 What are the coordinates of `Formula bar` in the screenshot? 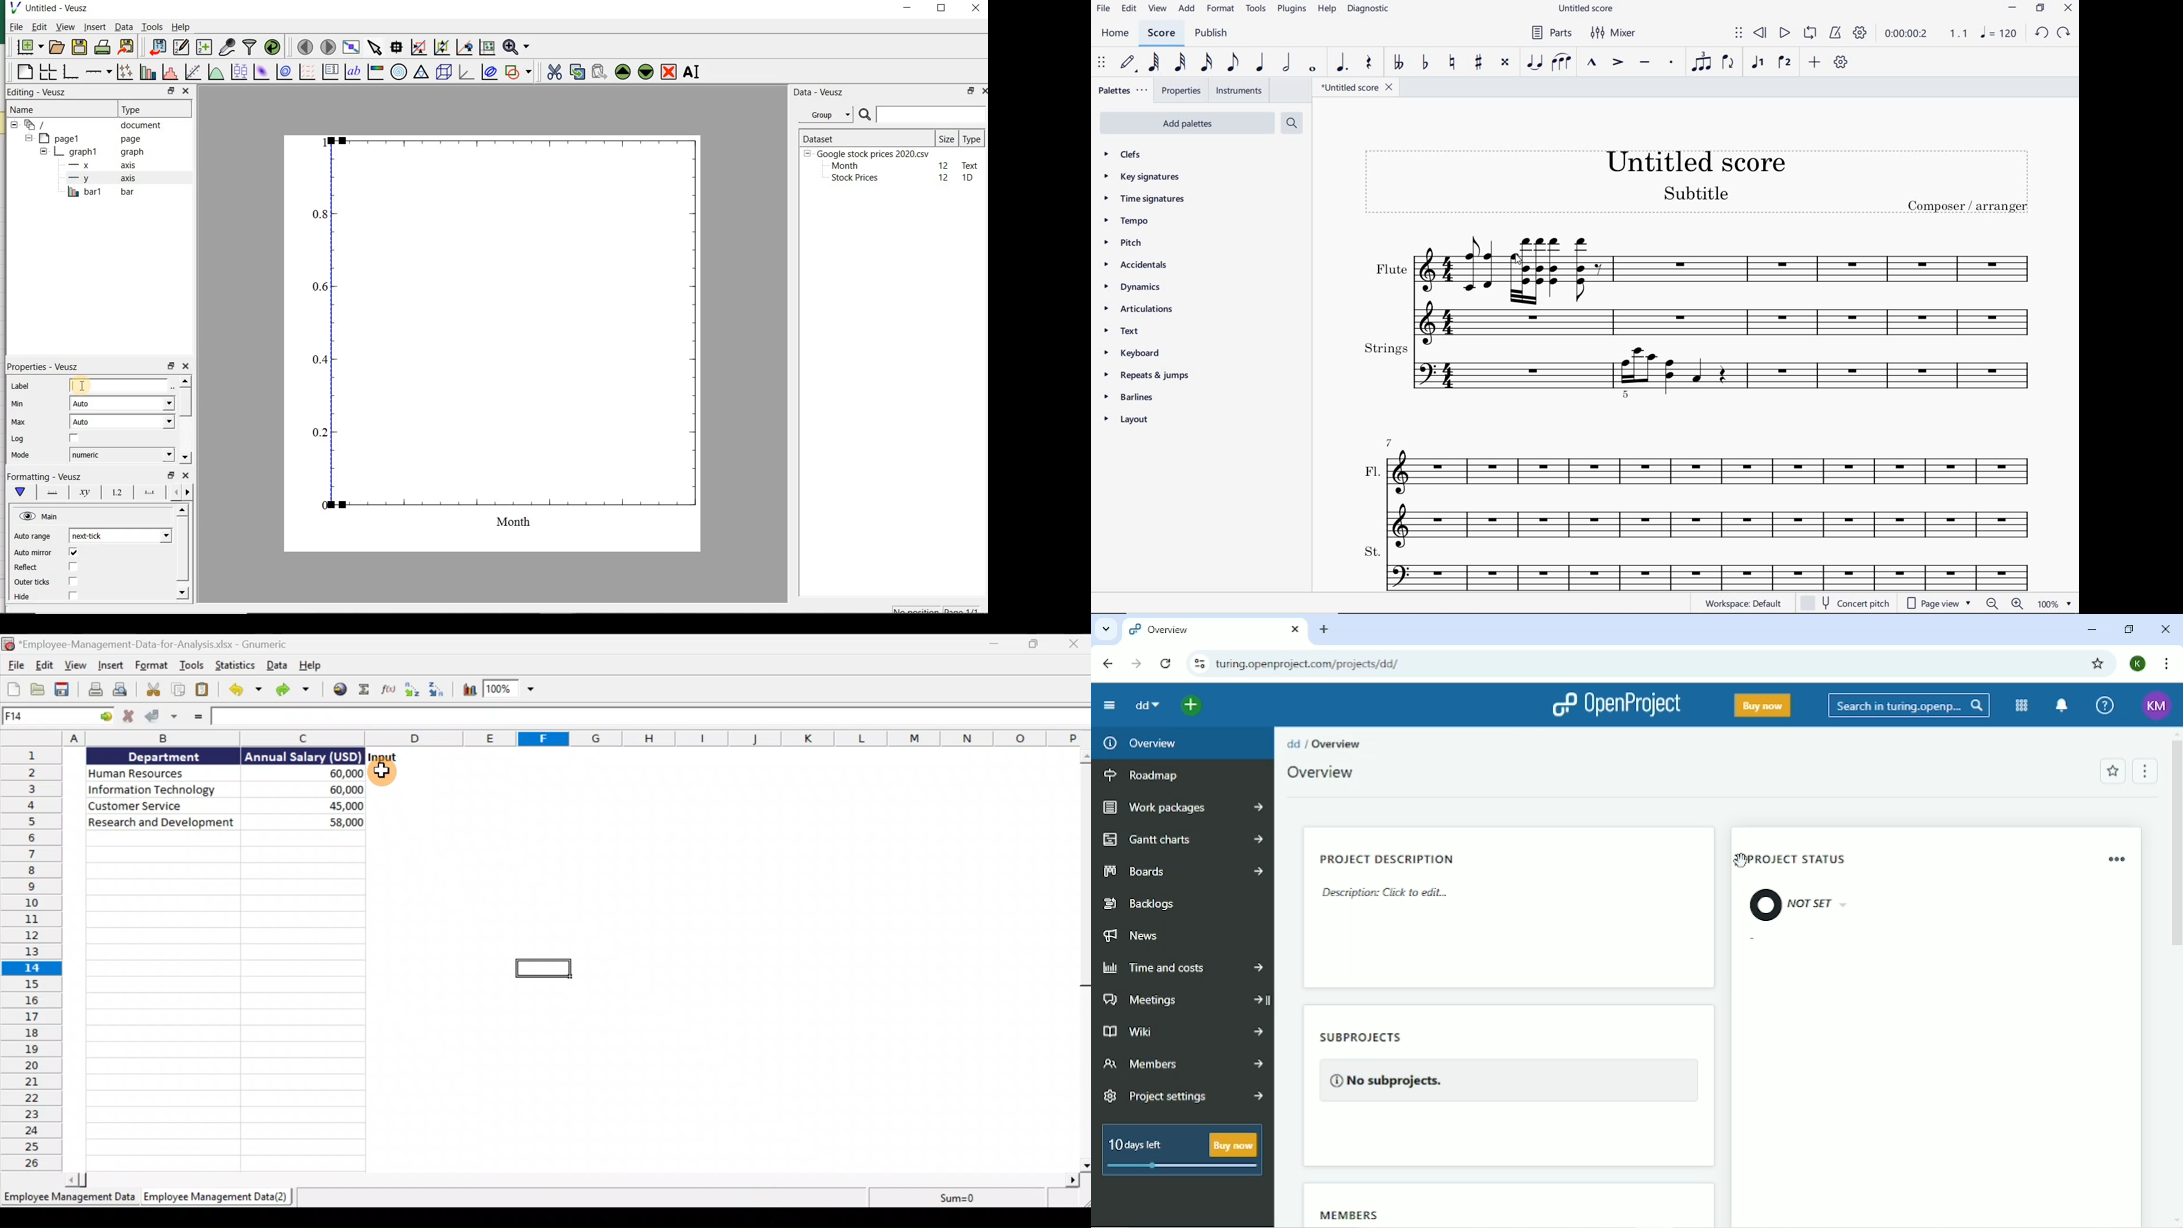 It's located at (649, 717).